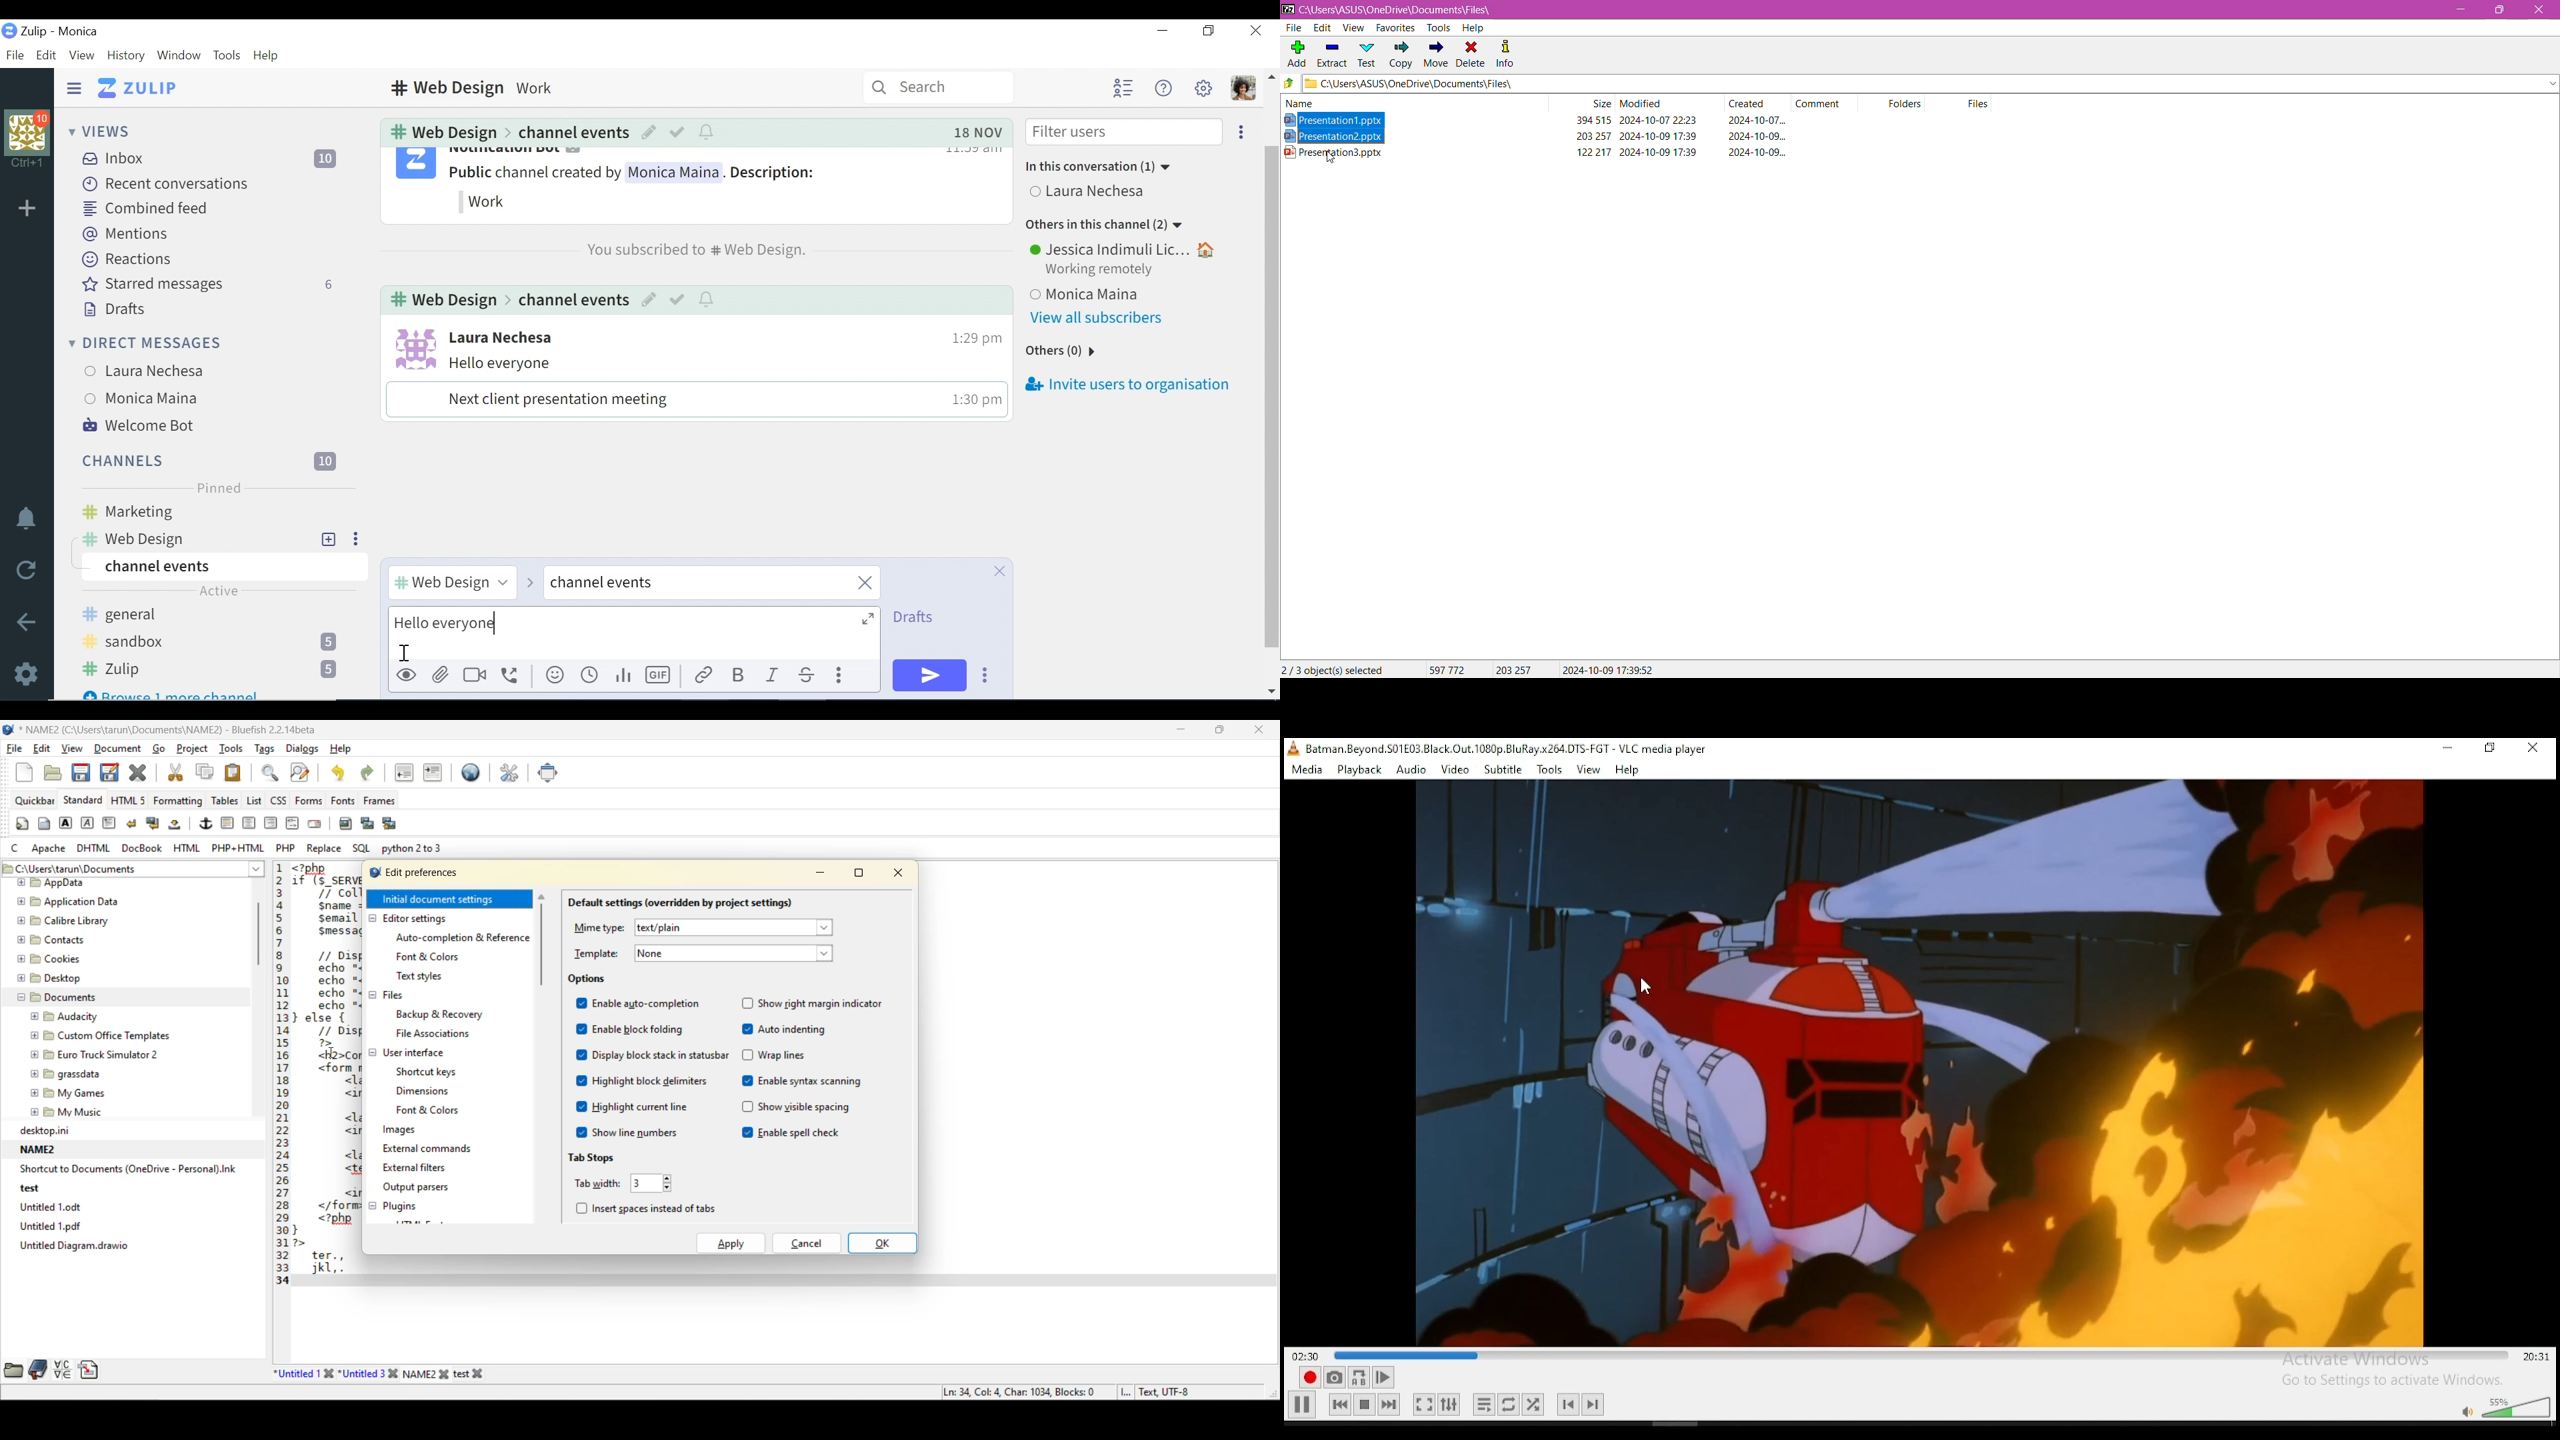 This screenshot has height=1456, width=2576. What do you see at coordinates (303, 749) in the screenshot?
I see `dialogs` at bounding box center [303, 749].